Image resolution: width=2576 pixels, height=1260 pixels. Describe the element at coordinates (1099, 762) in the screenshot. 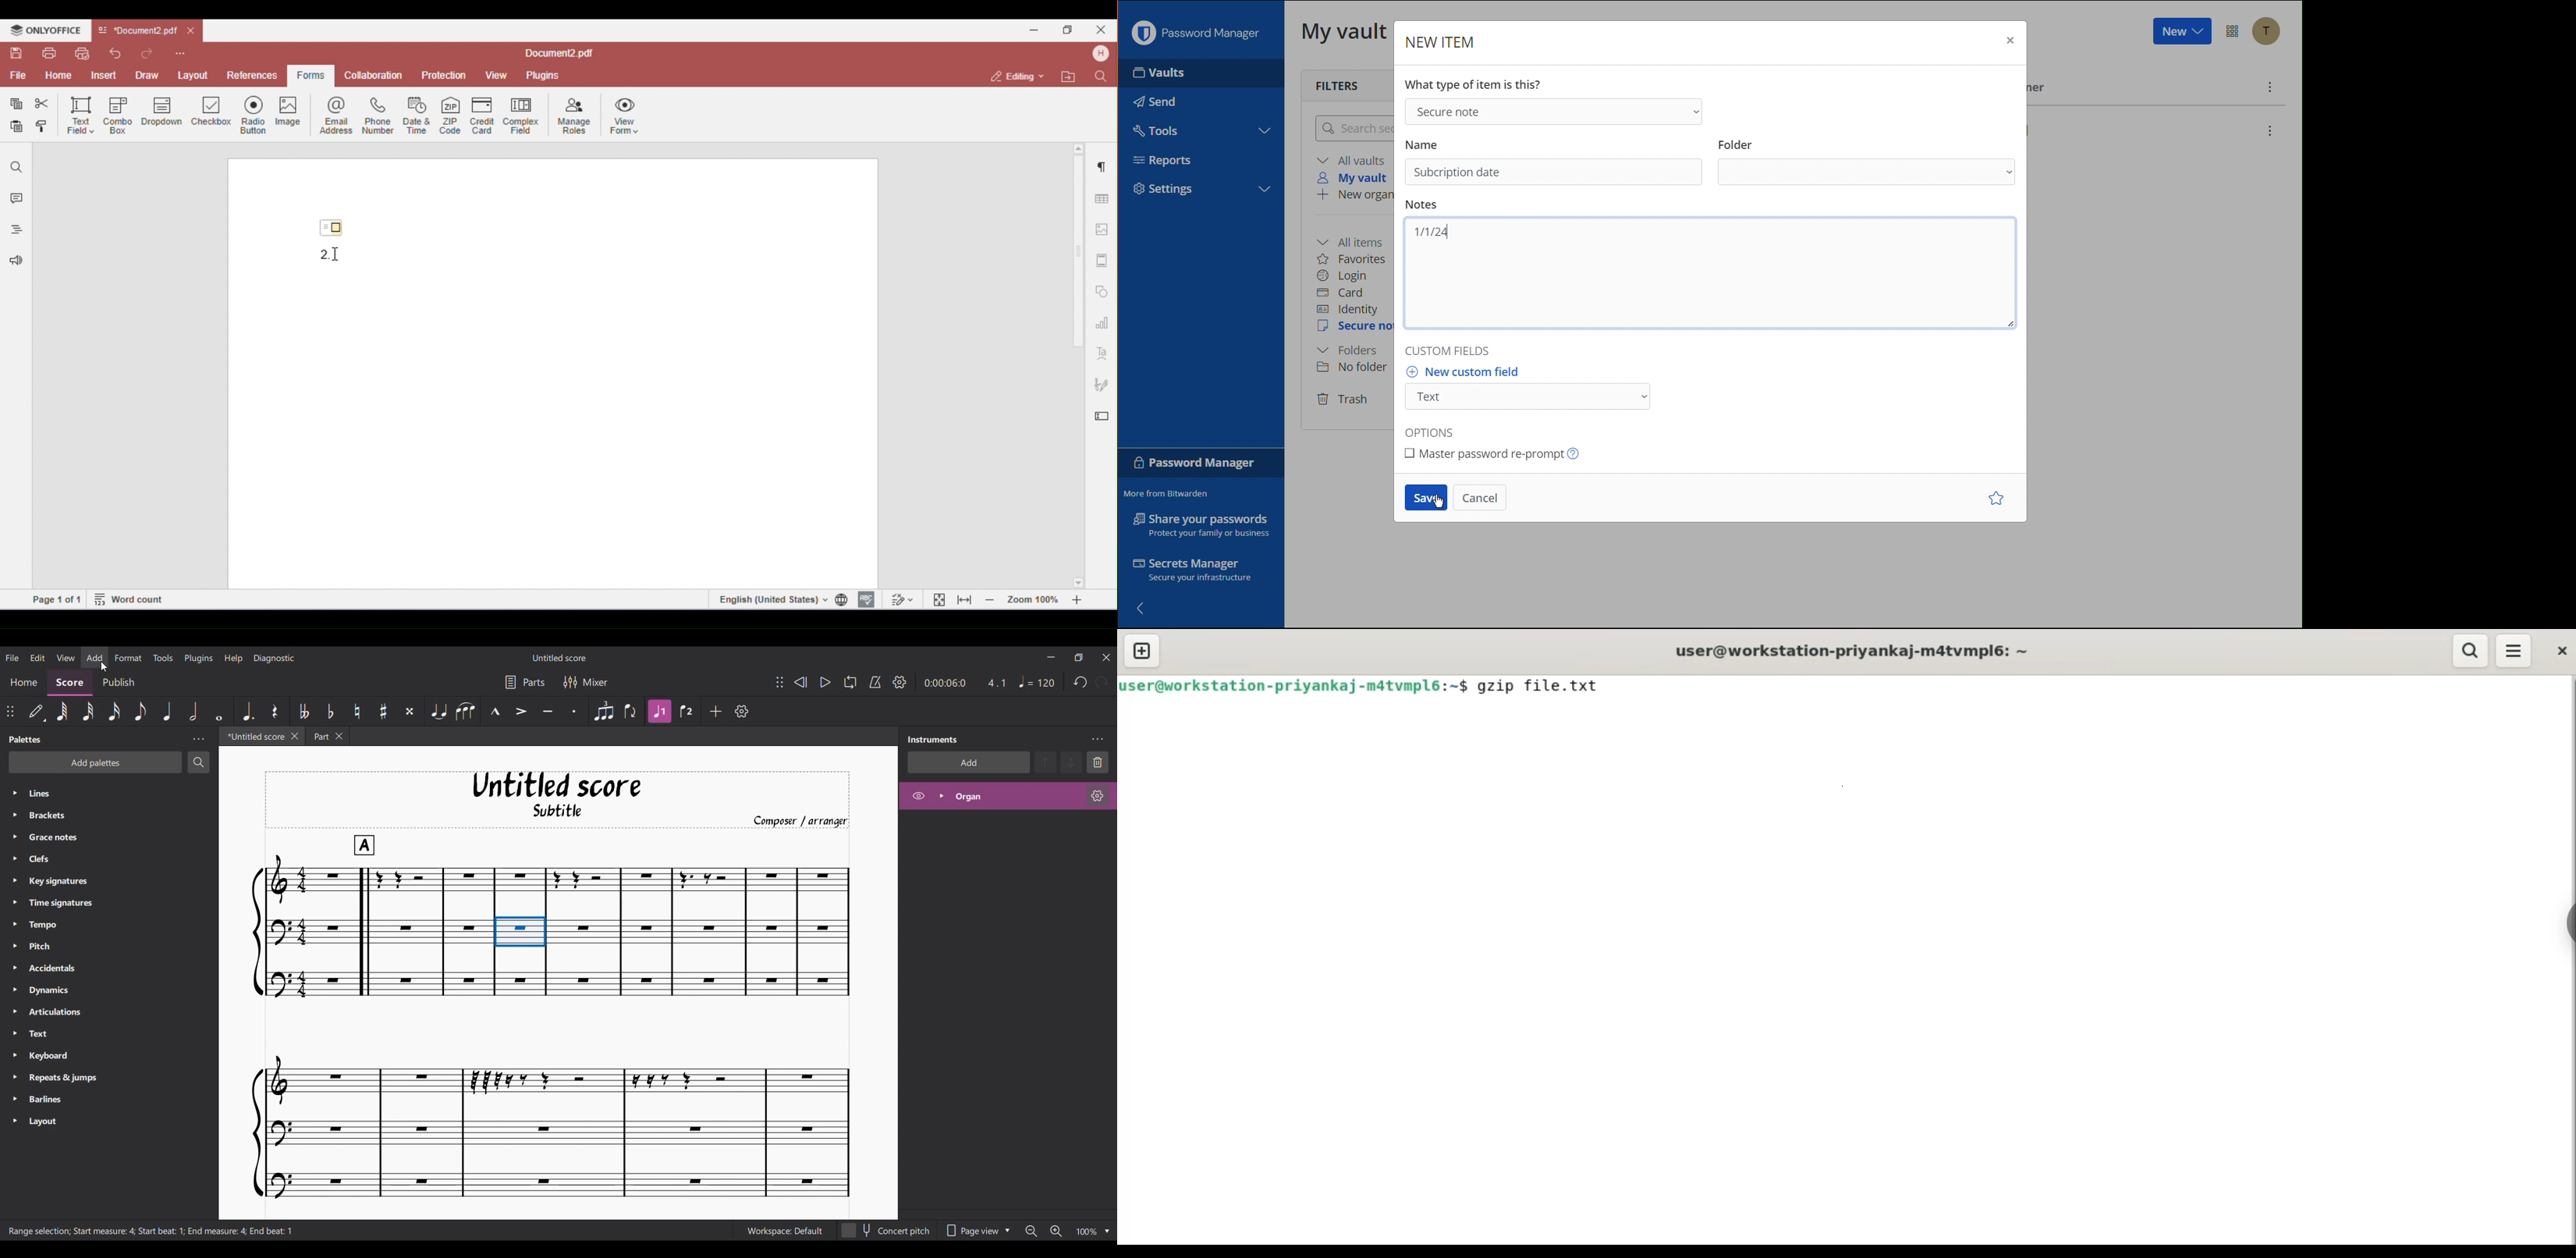

I see `Delete` at that location.